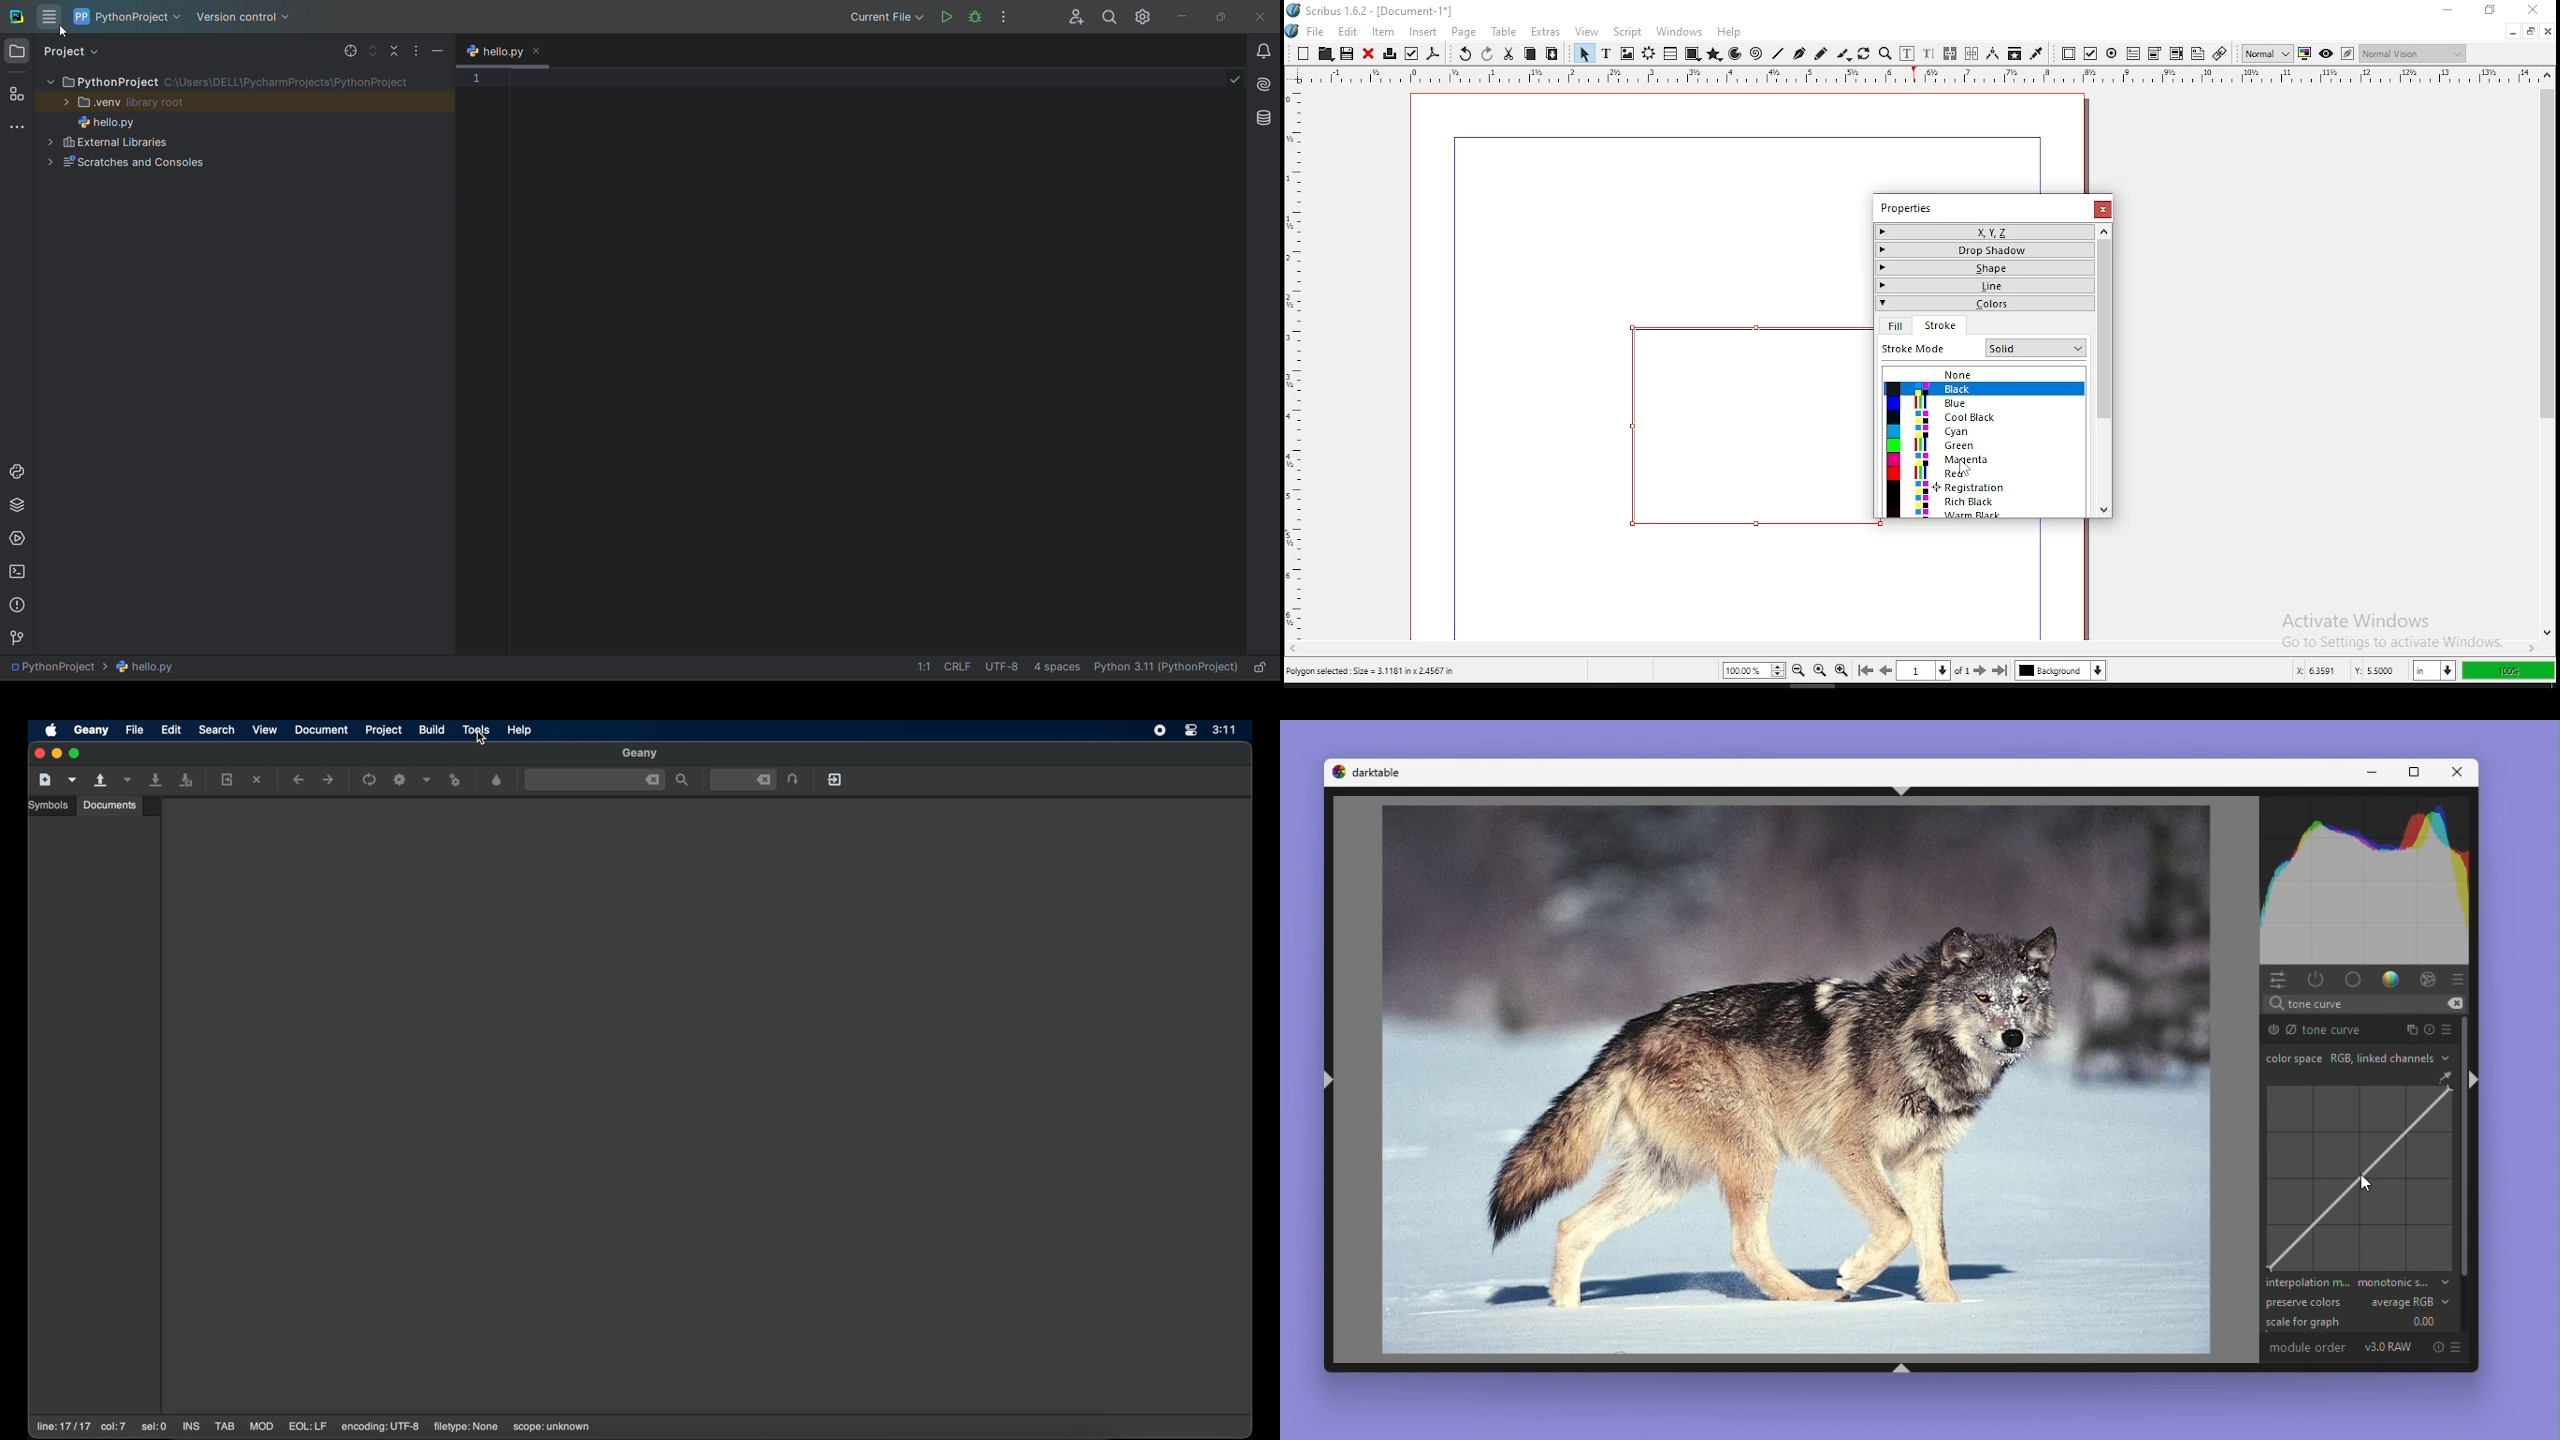  I want to click on shift+ctrl+b, so click(1905, 1366).